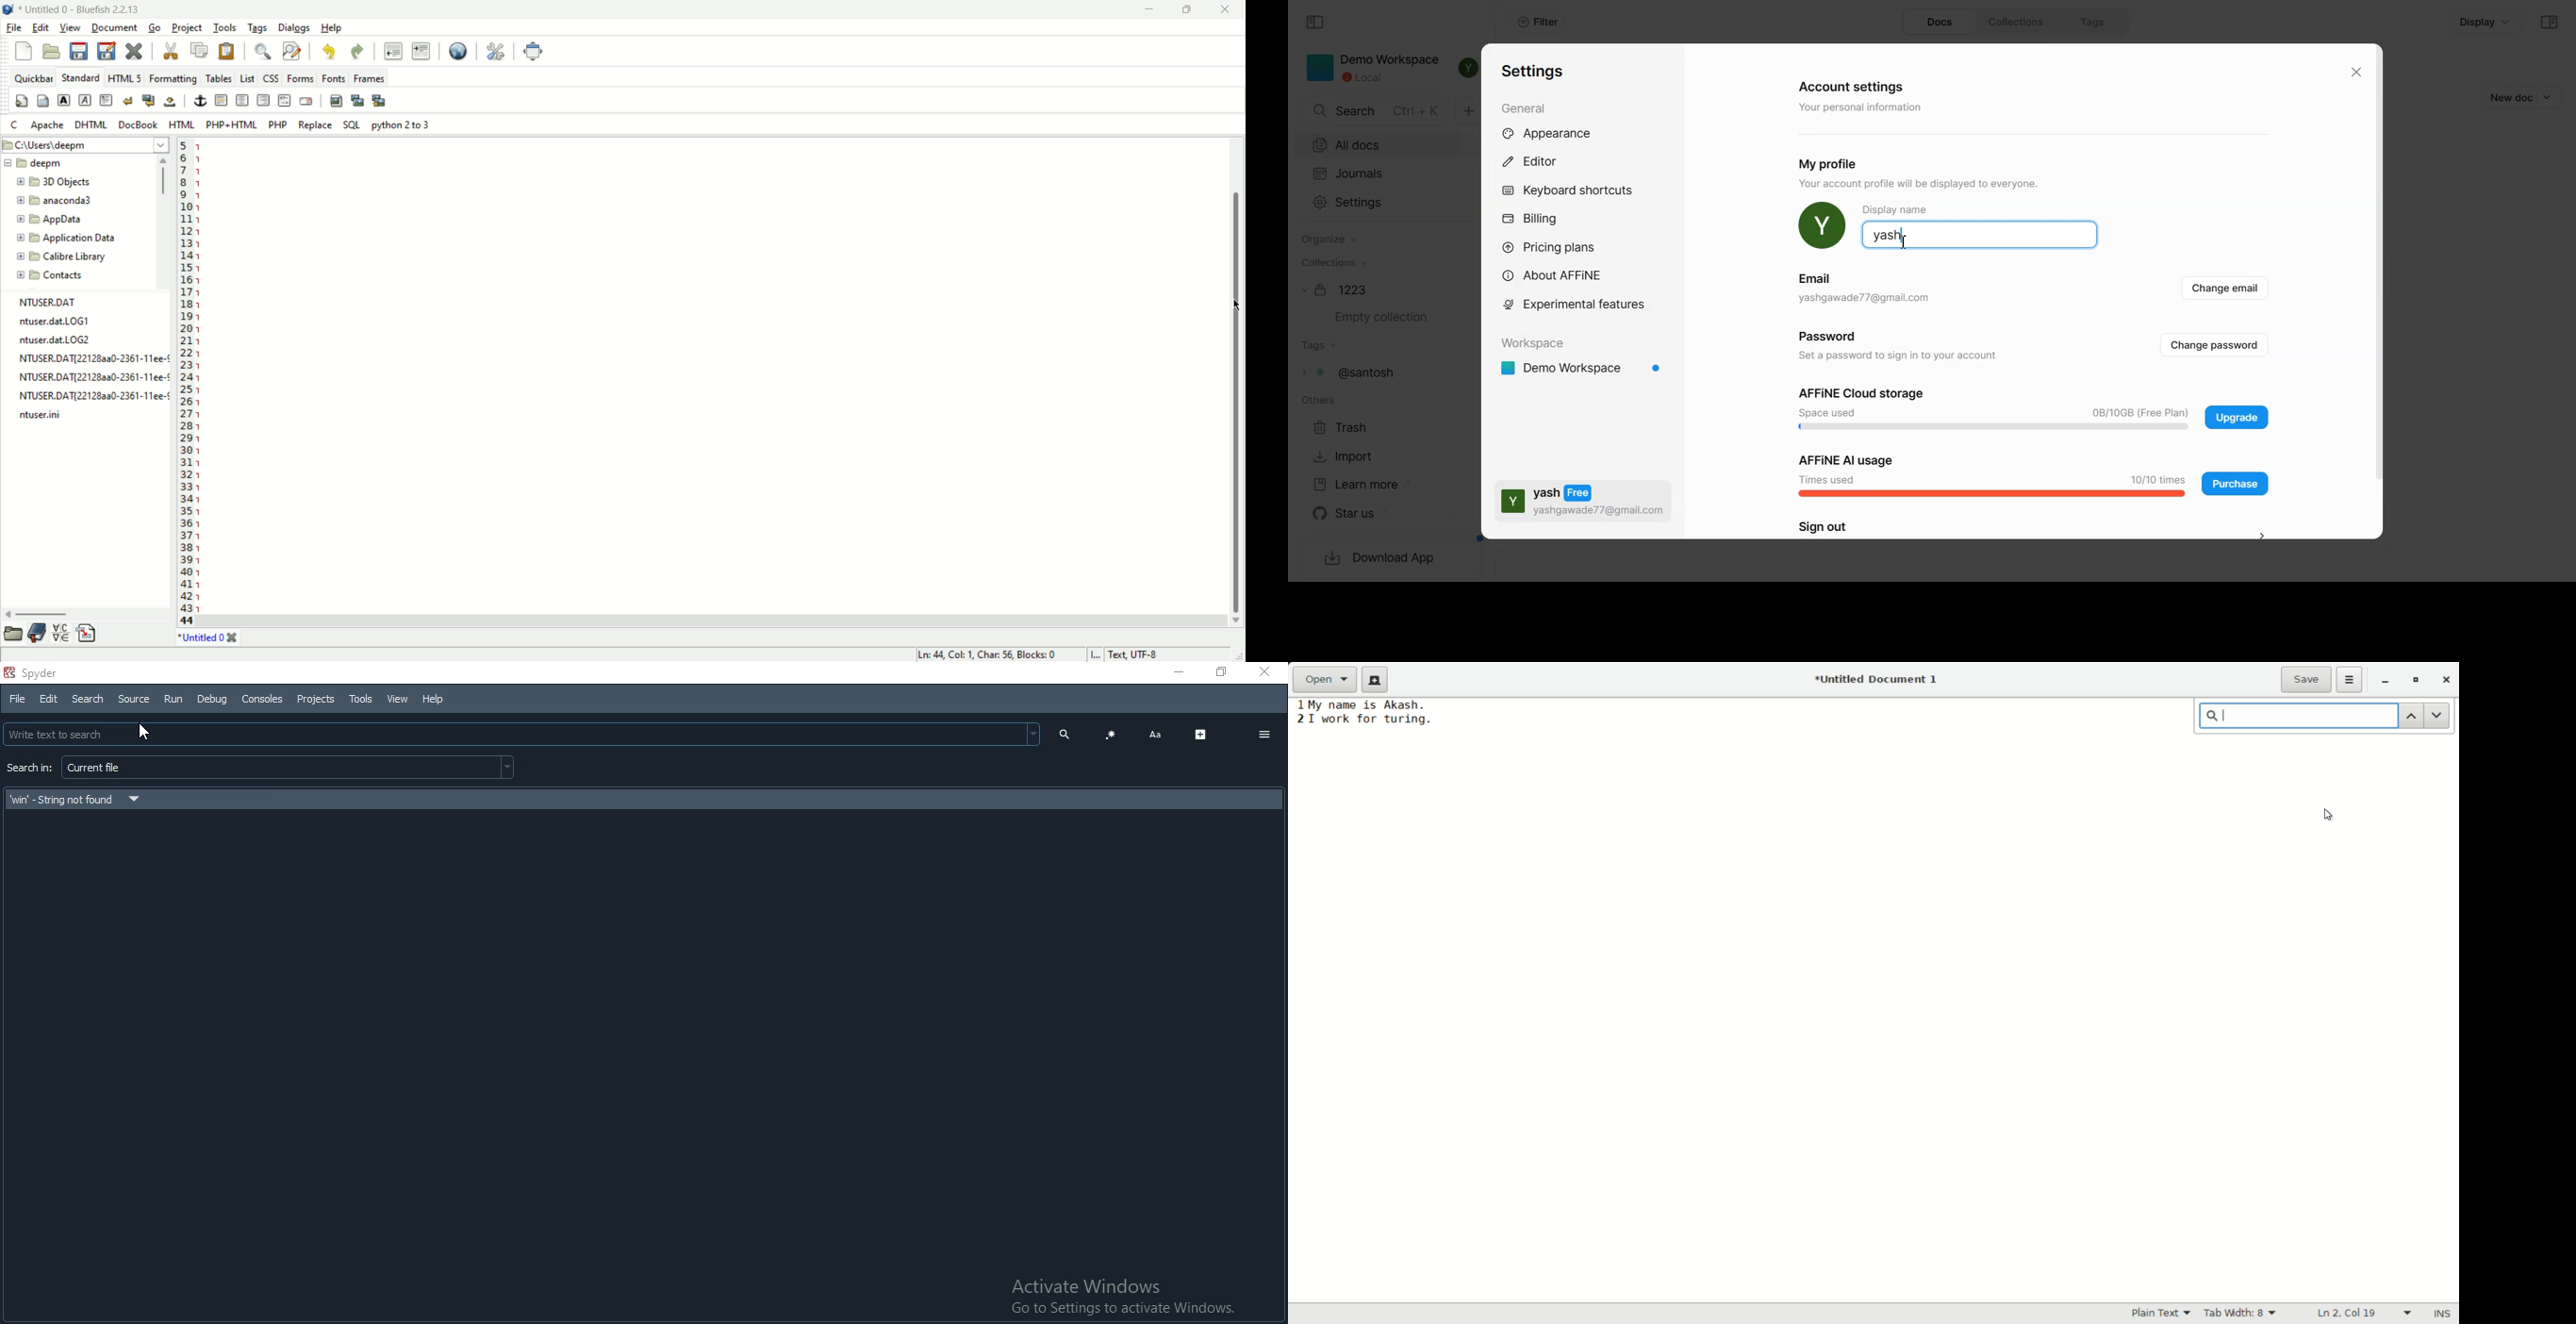 This screenshot has height=1344, width=2576. I want to click on Sign out , so click(2036, 529).